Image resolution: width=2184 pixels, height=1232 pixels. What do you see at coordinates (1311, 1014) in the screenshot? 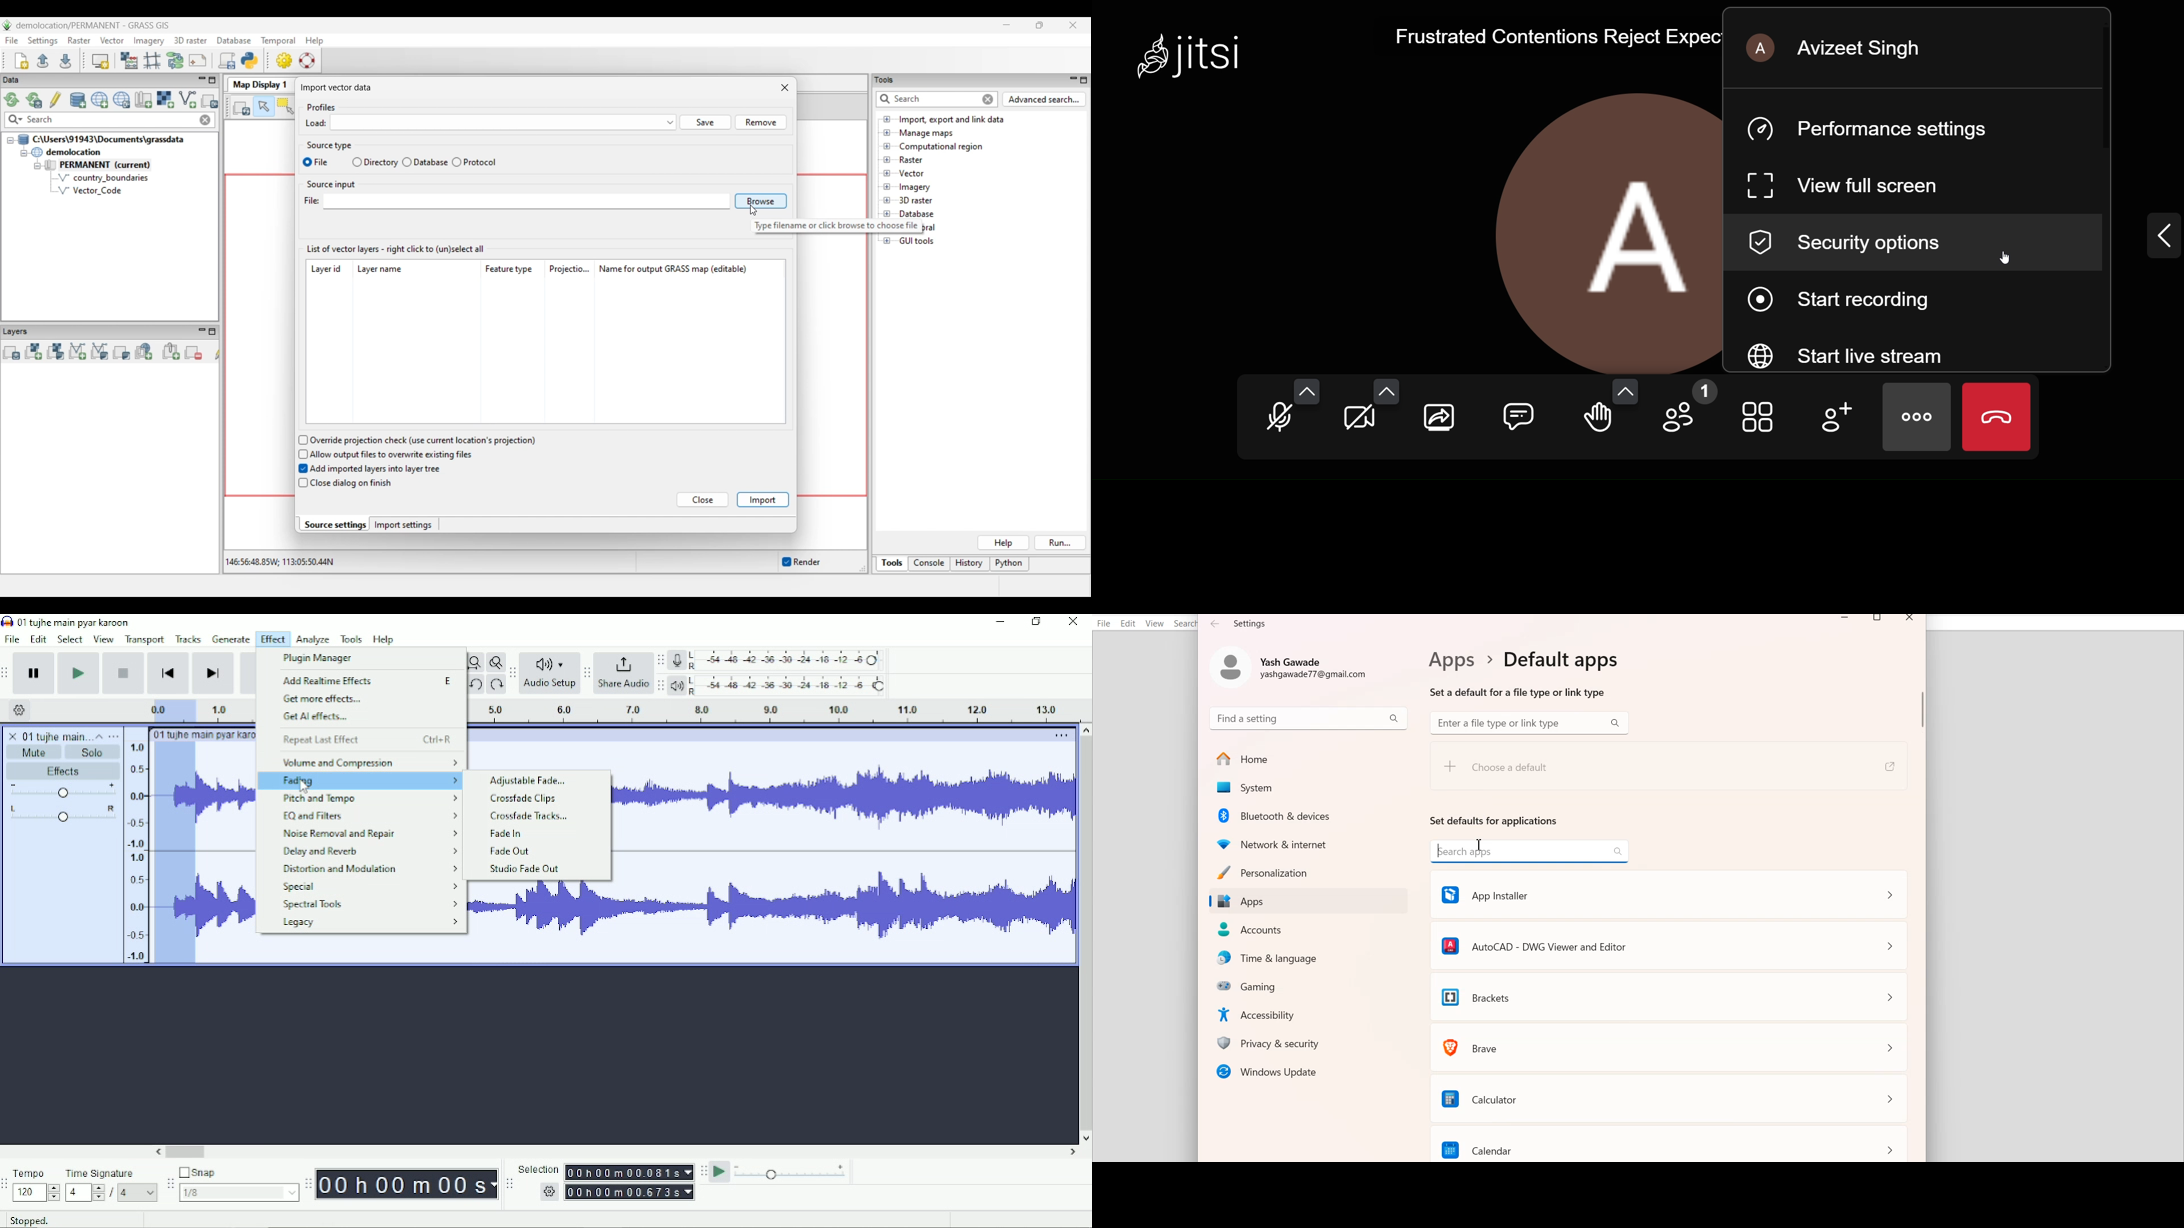
I see `Accessibility` at bounding box center [1311, 1014].